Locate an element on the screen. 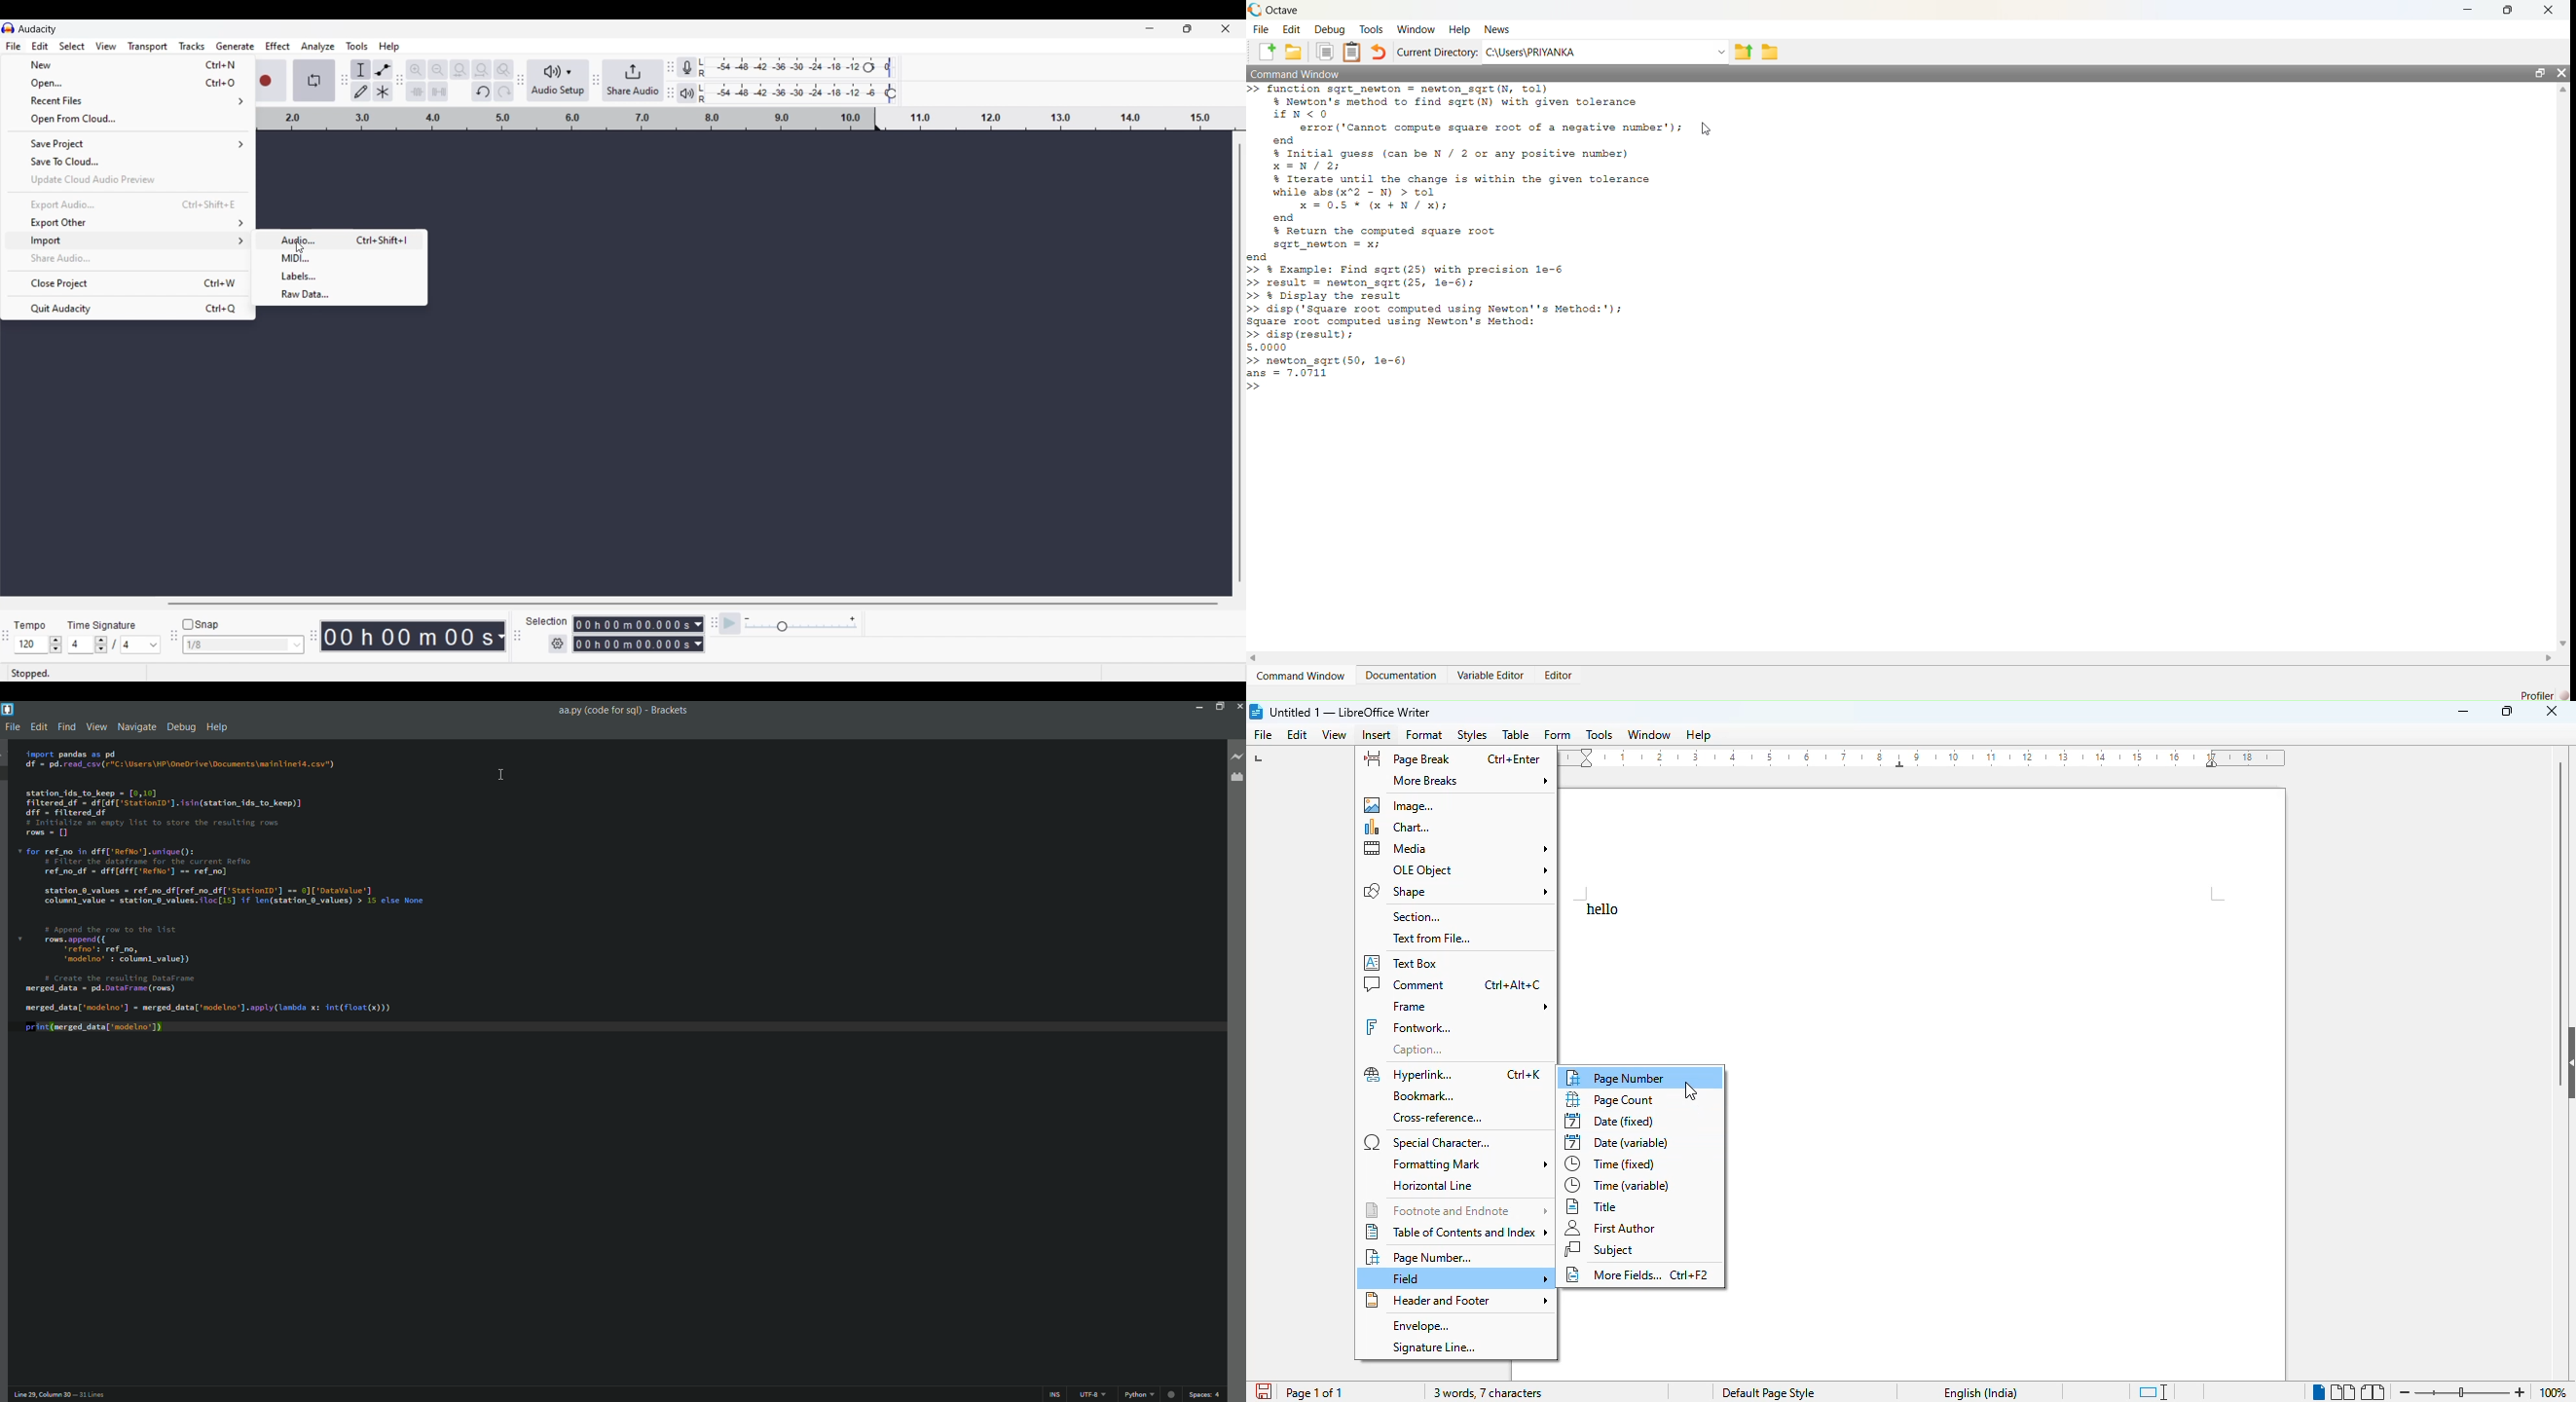  page number is located at coordinates (1420, 1256).